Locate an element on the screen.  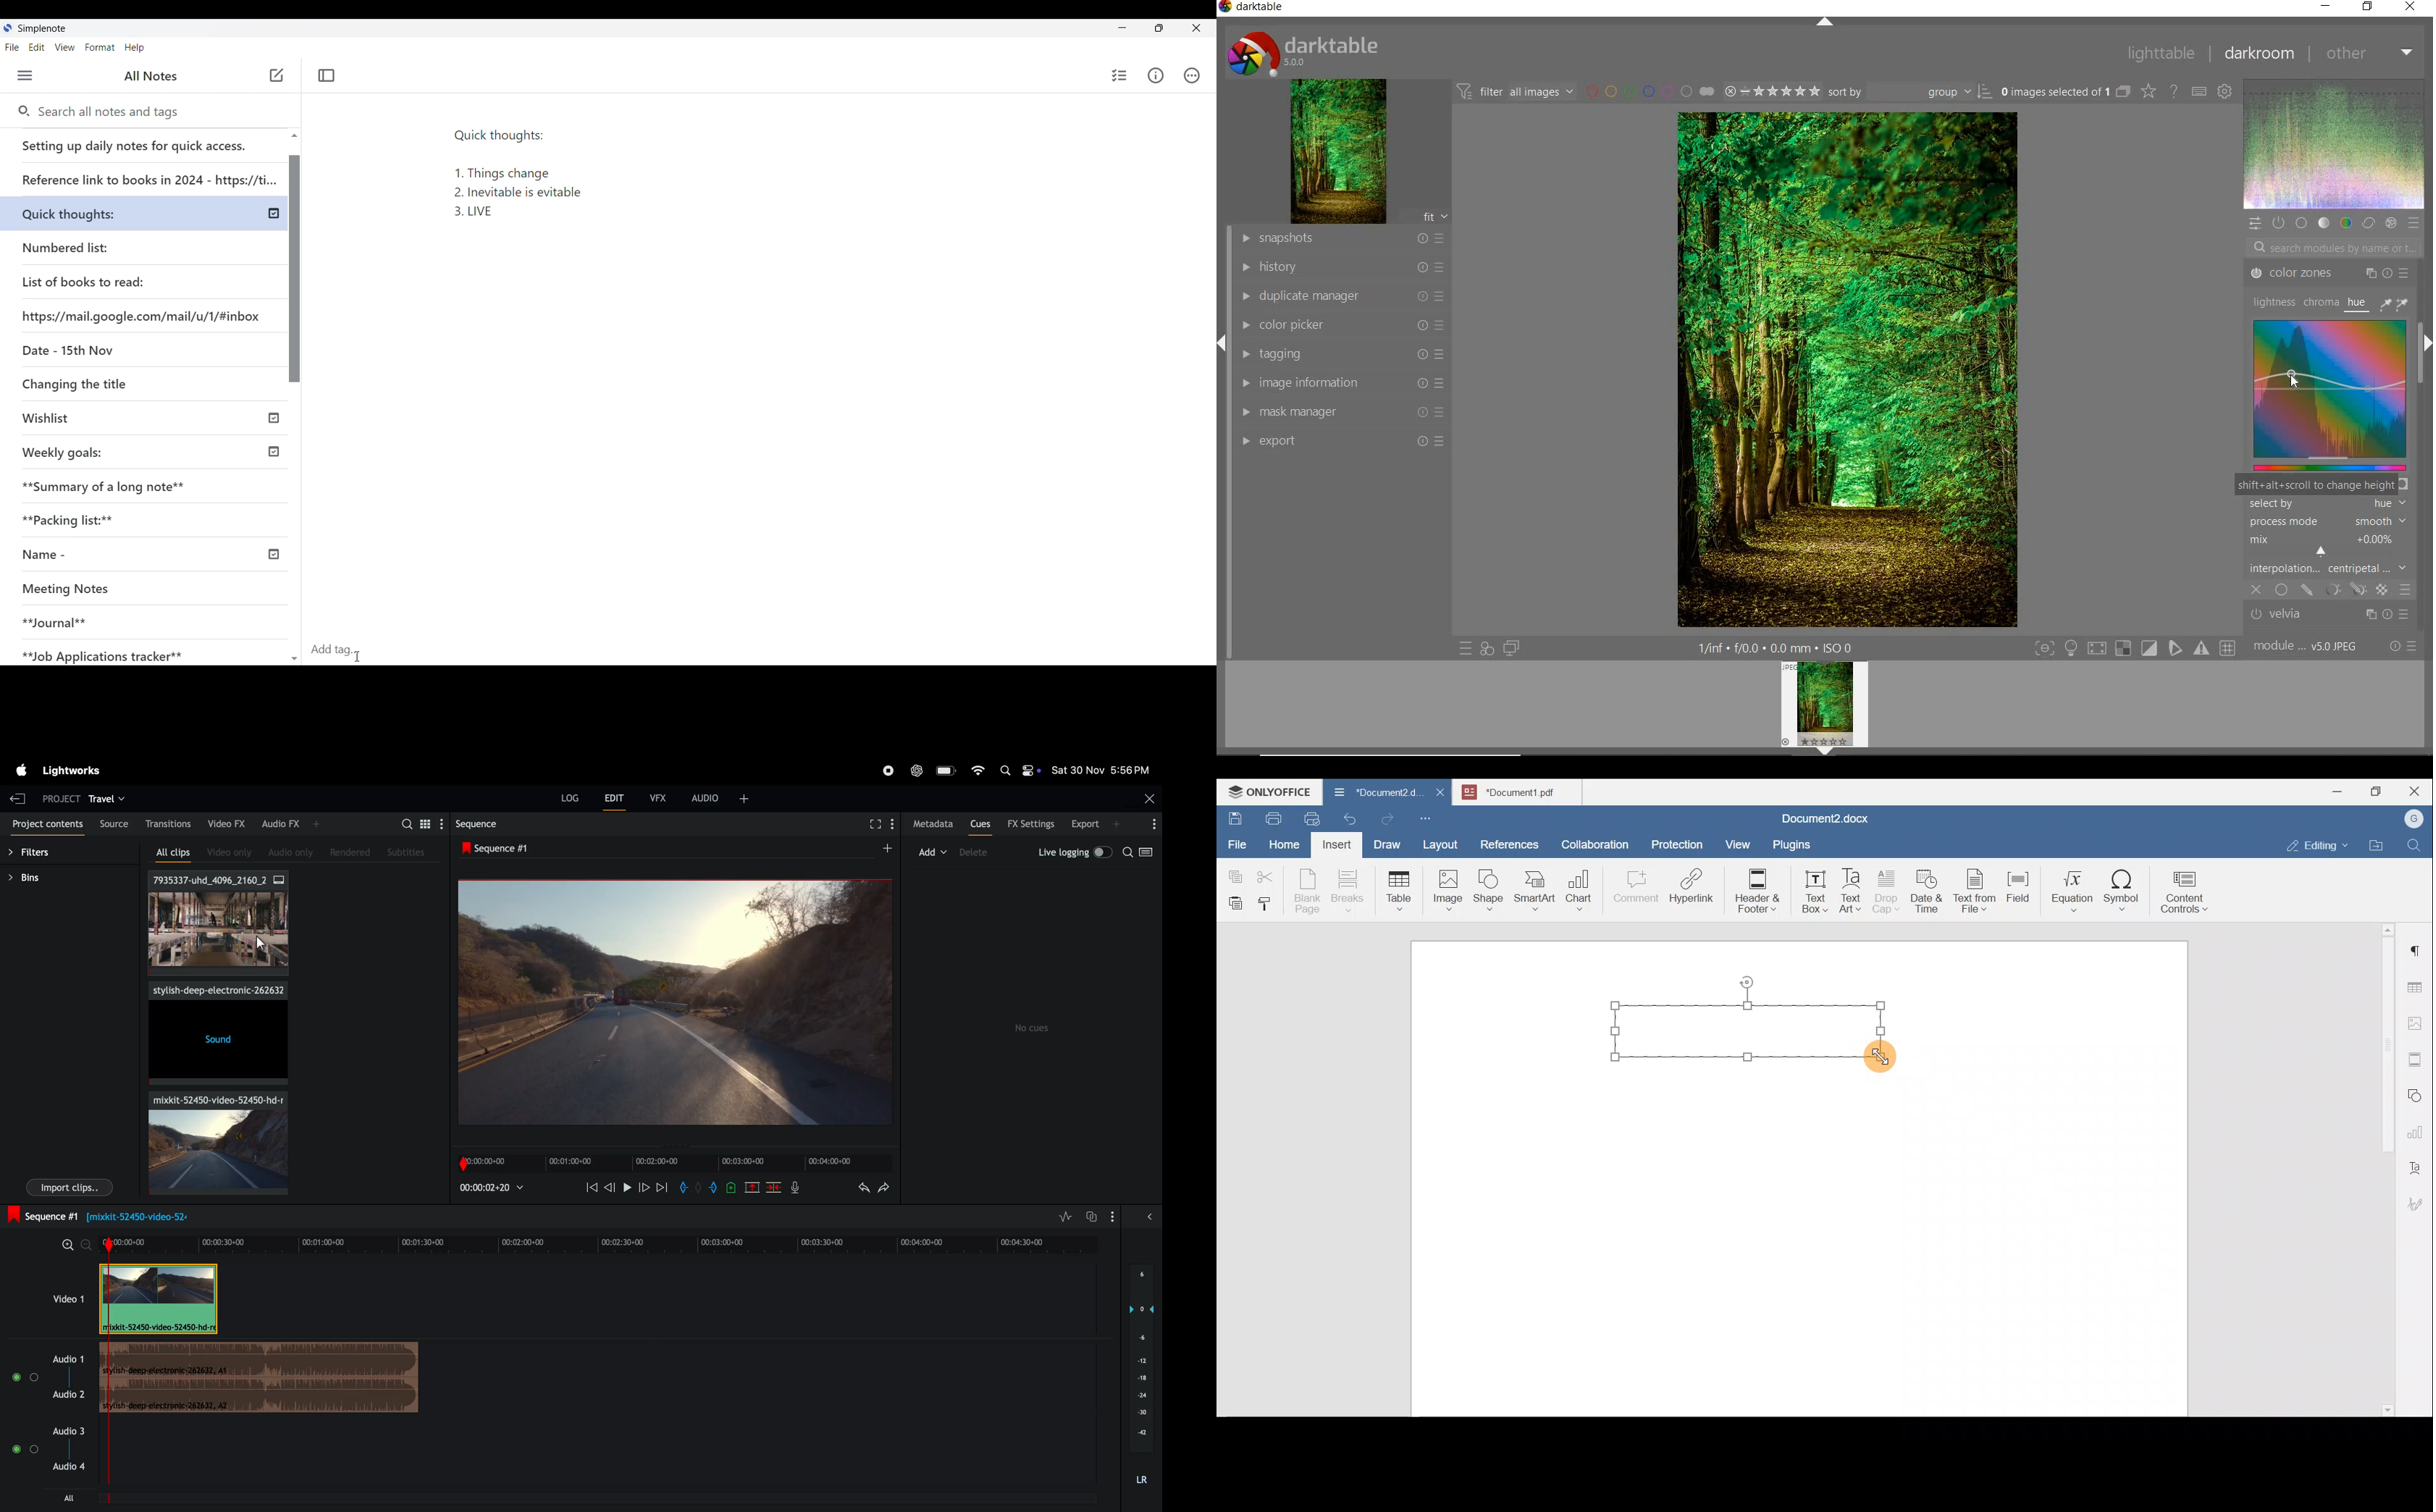
Find is located at coordinates (2415, 846).